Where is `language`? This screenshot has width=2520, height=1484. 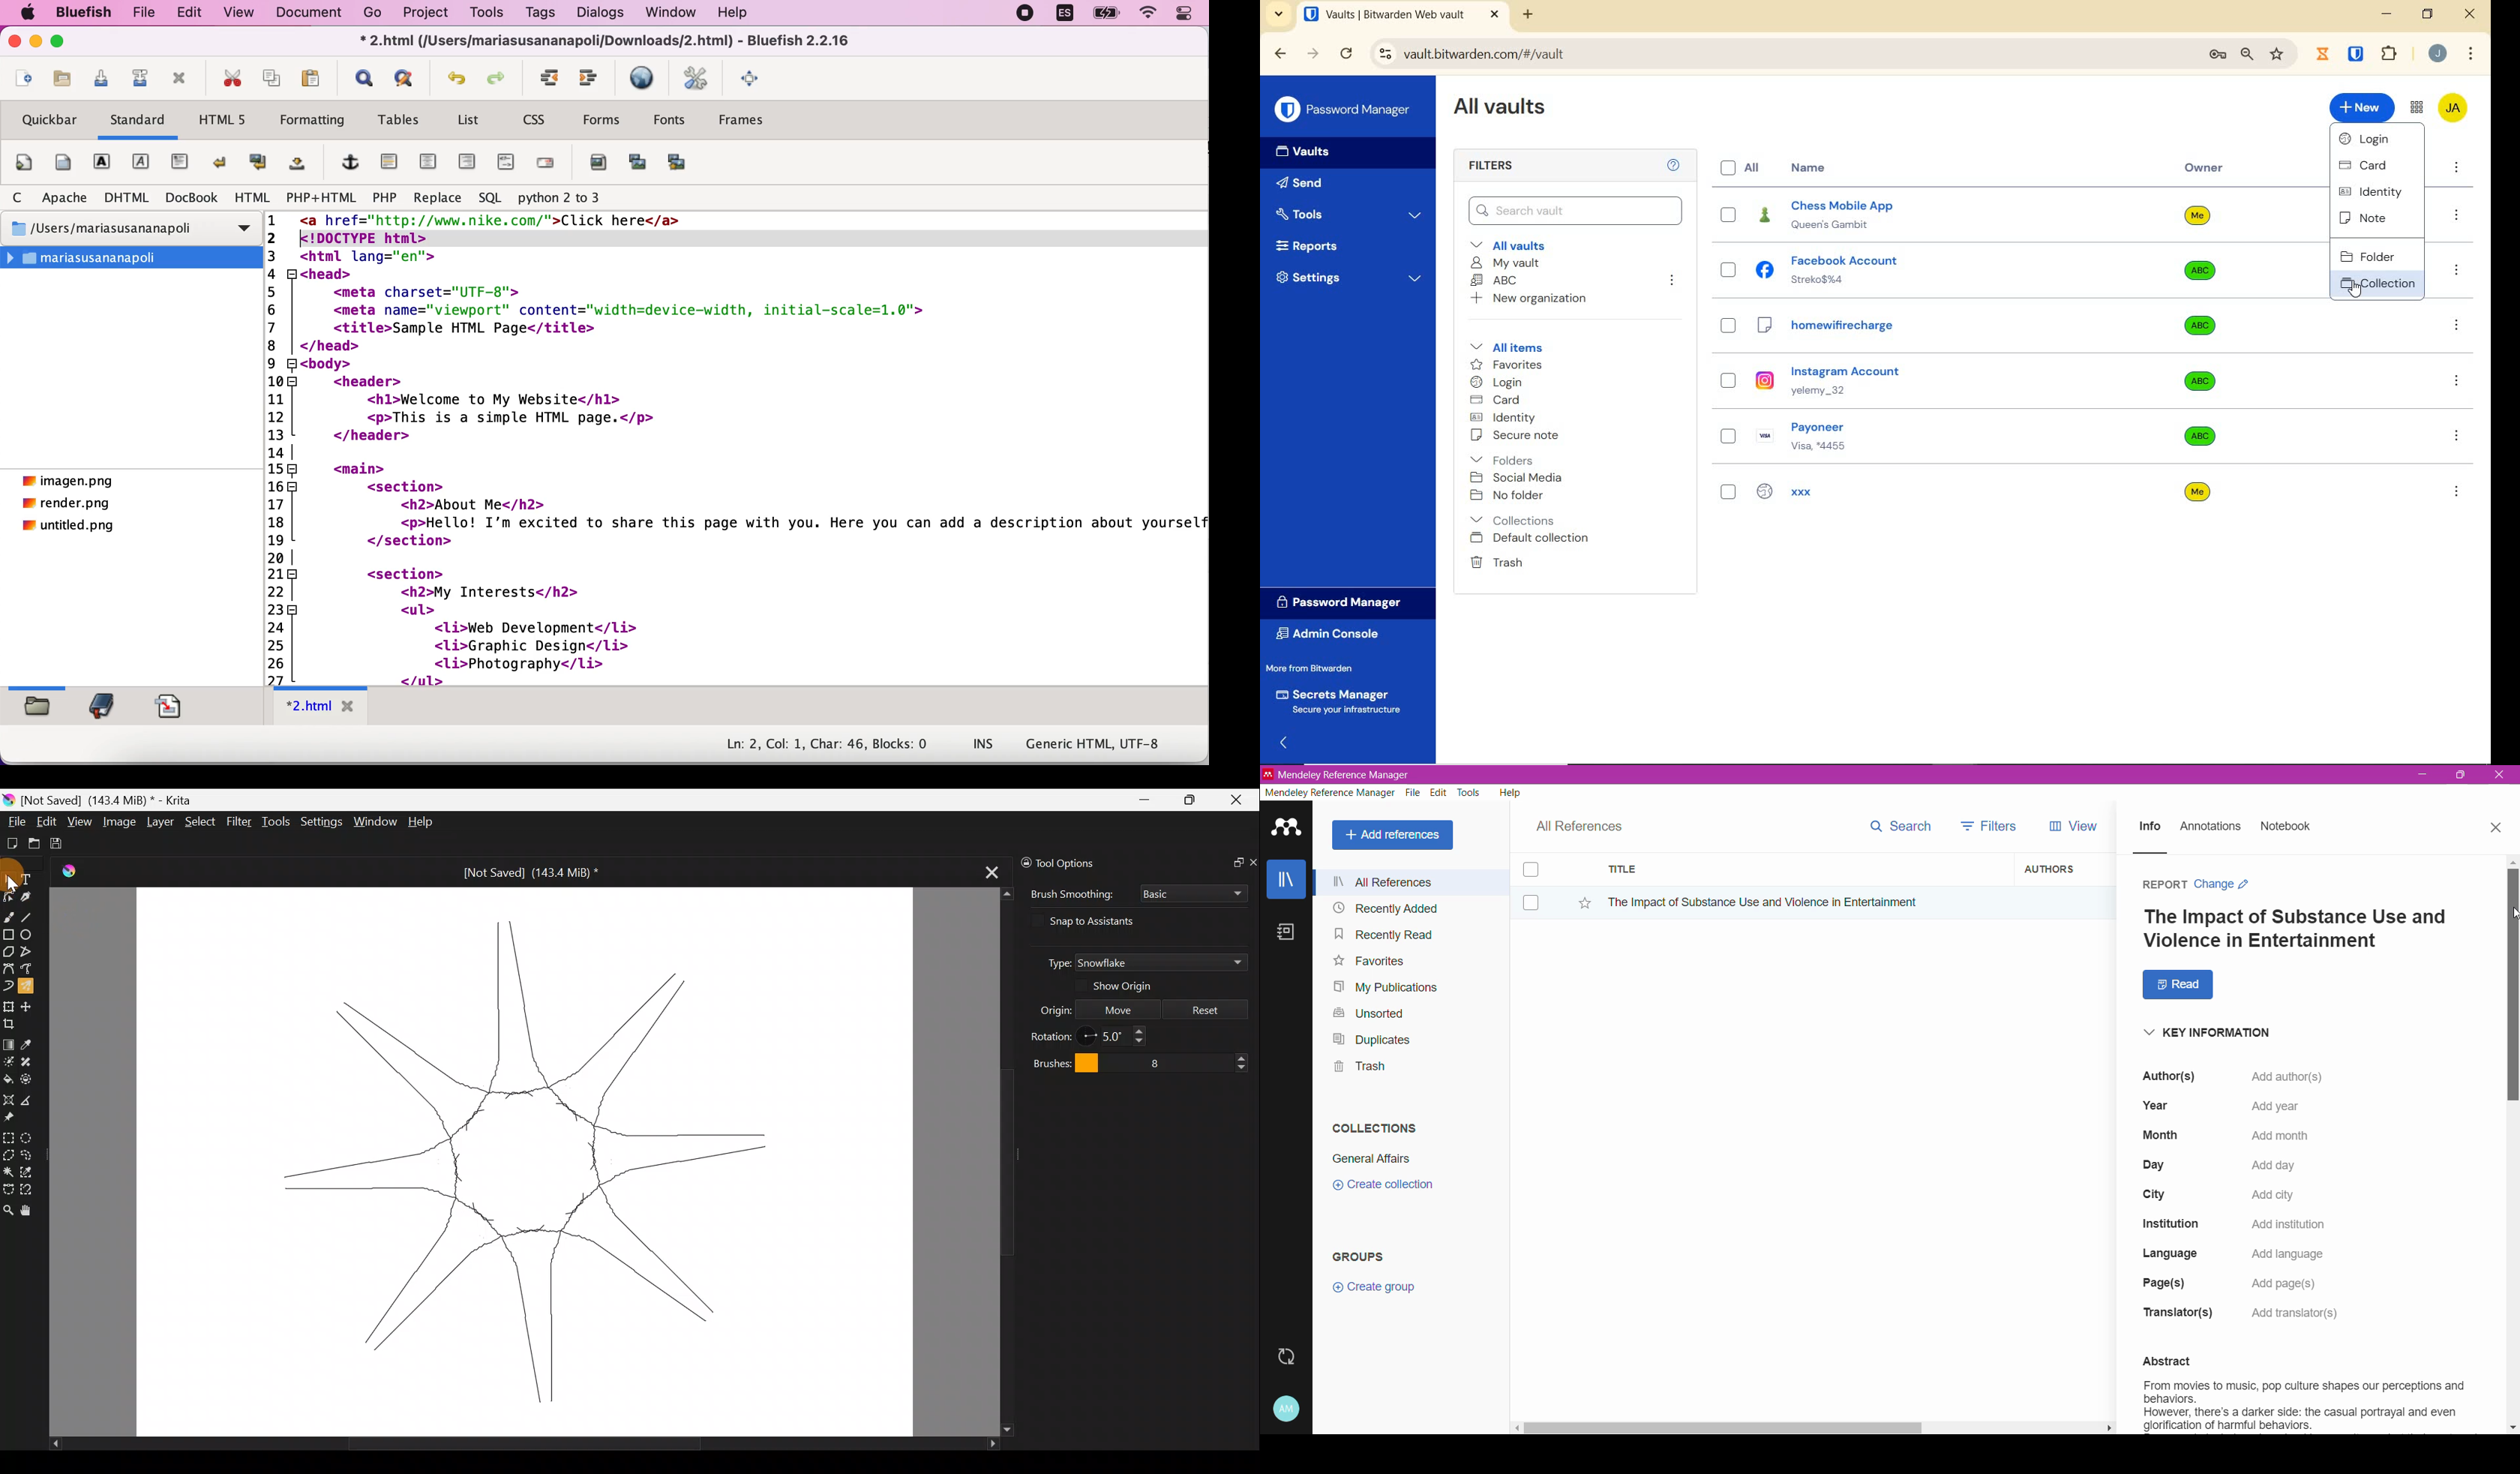 language is located at coordinates (1066, 16).